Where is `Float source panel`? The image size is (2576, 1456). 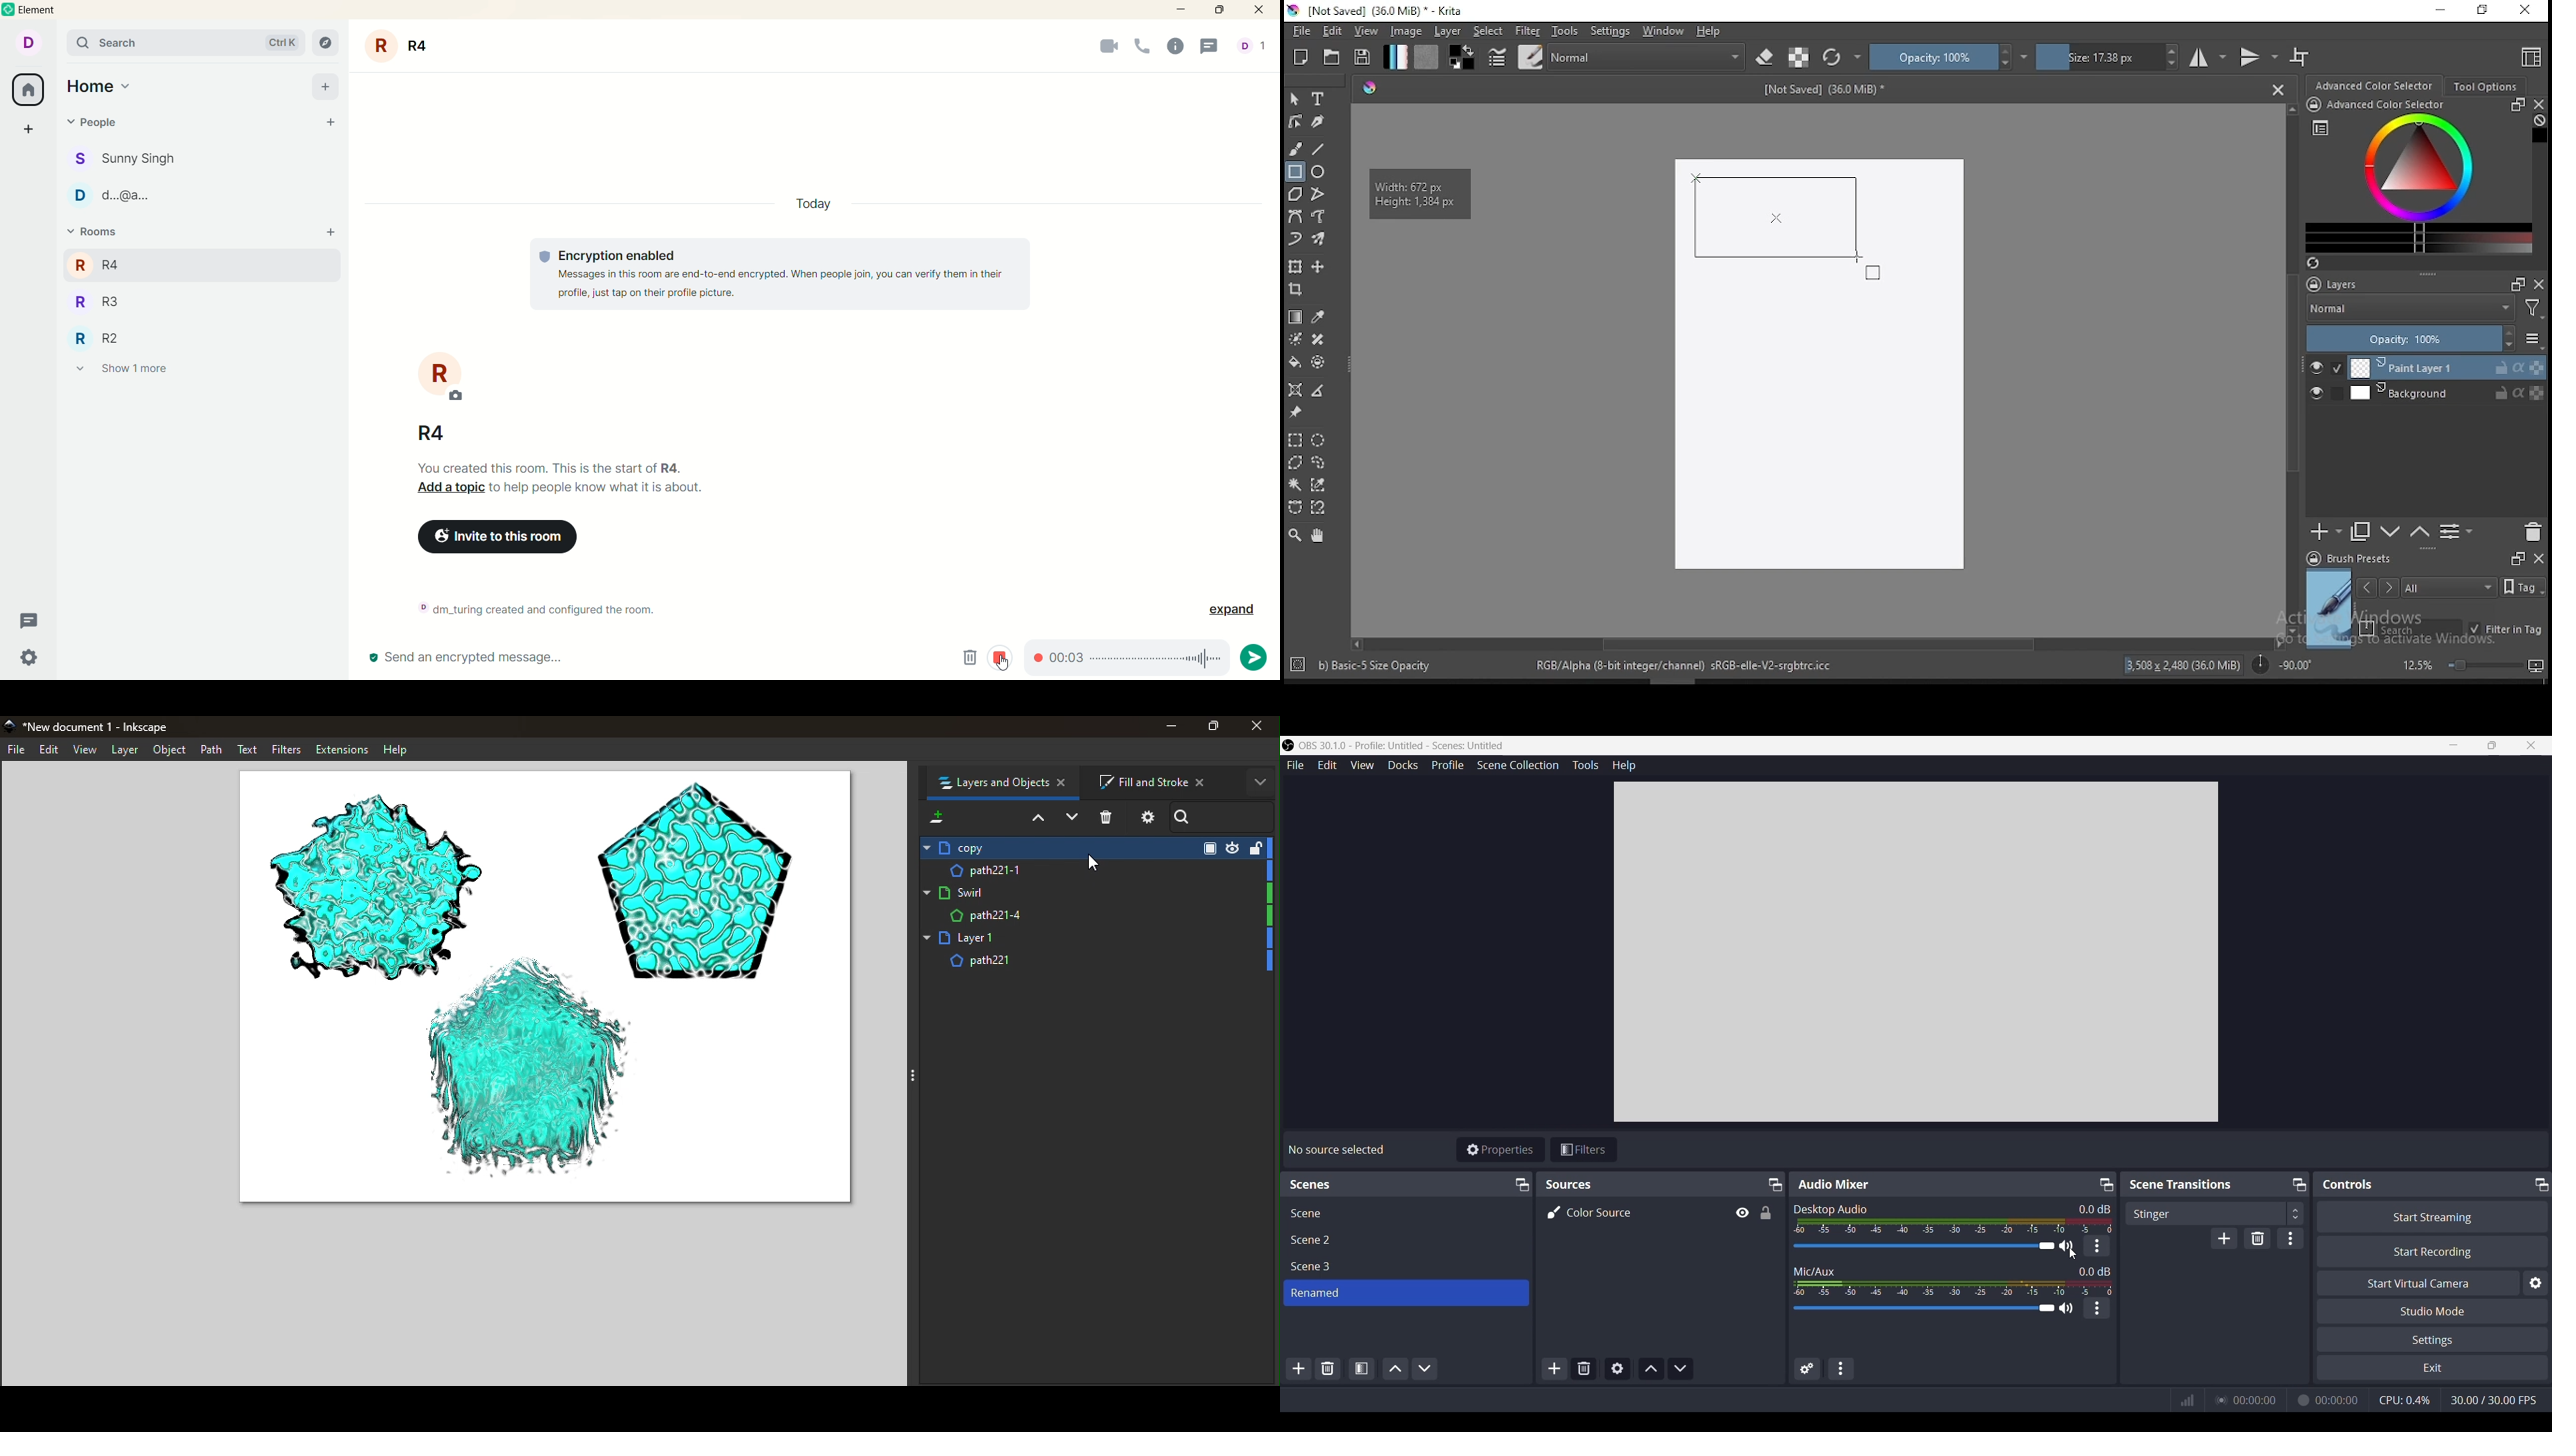
Float source panel is located at coordinates (1521, 1185).